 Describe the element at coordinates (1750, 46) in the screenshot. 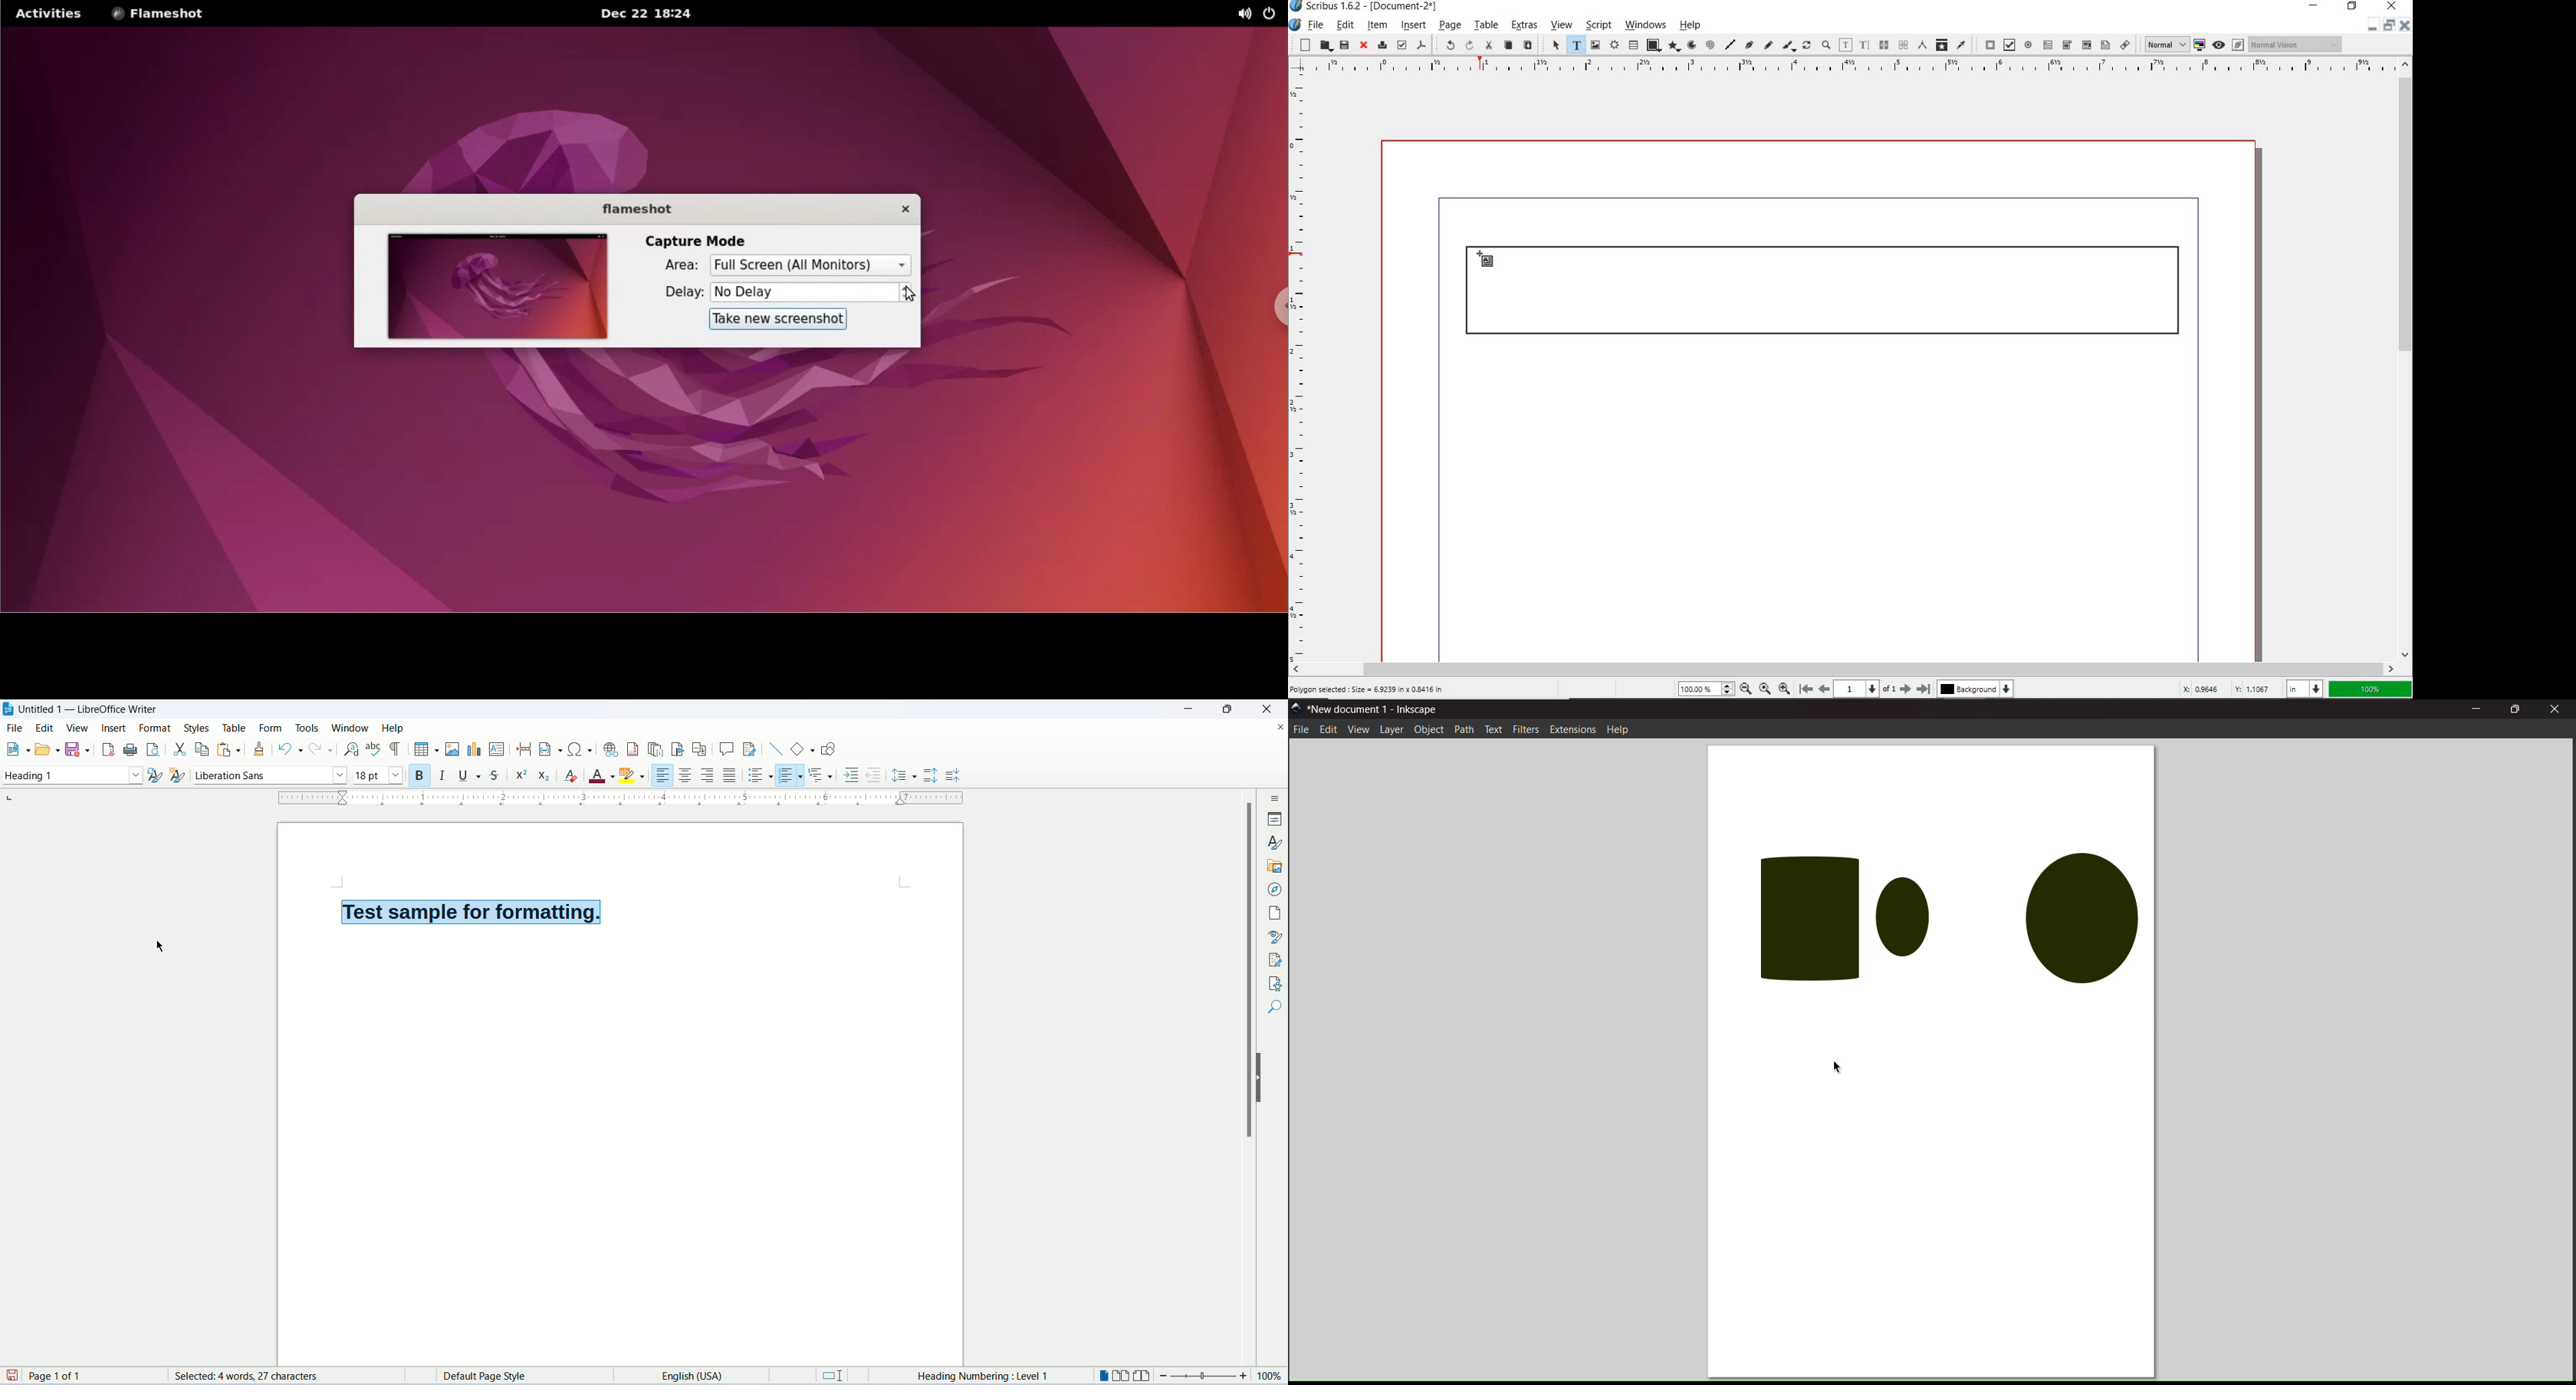

I see `Bezier curve` at that location.